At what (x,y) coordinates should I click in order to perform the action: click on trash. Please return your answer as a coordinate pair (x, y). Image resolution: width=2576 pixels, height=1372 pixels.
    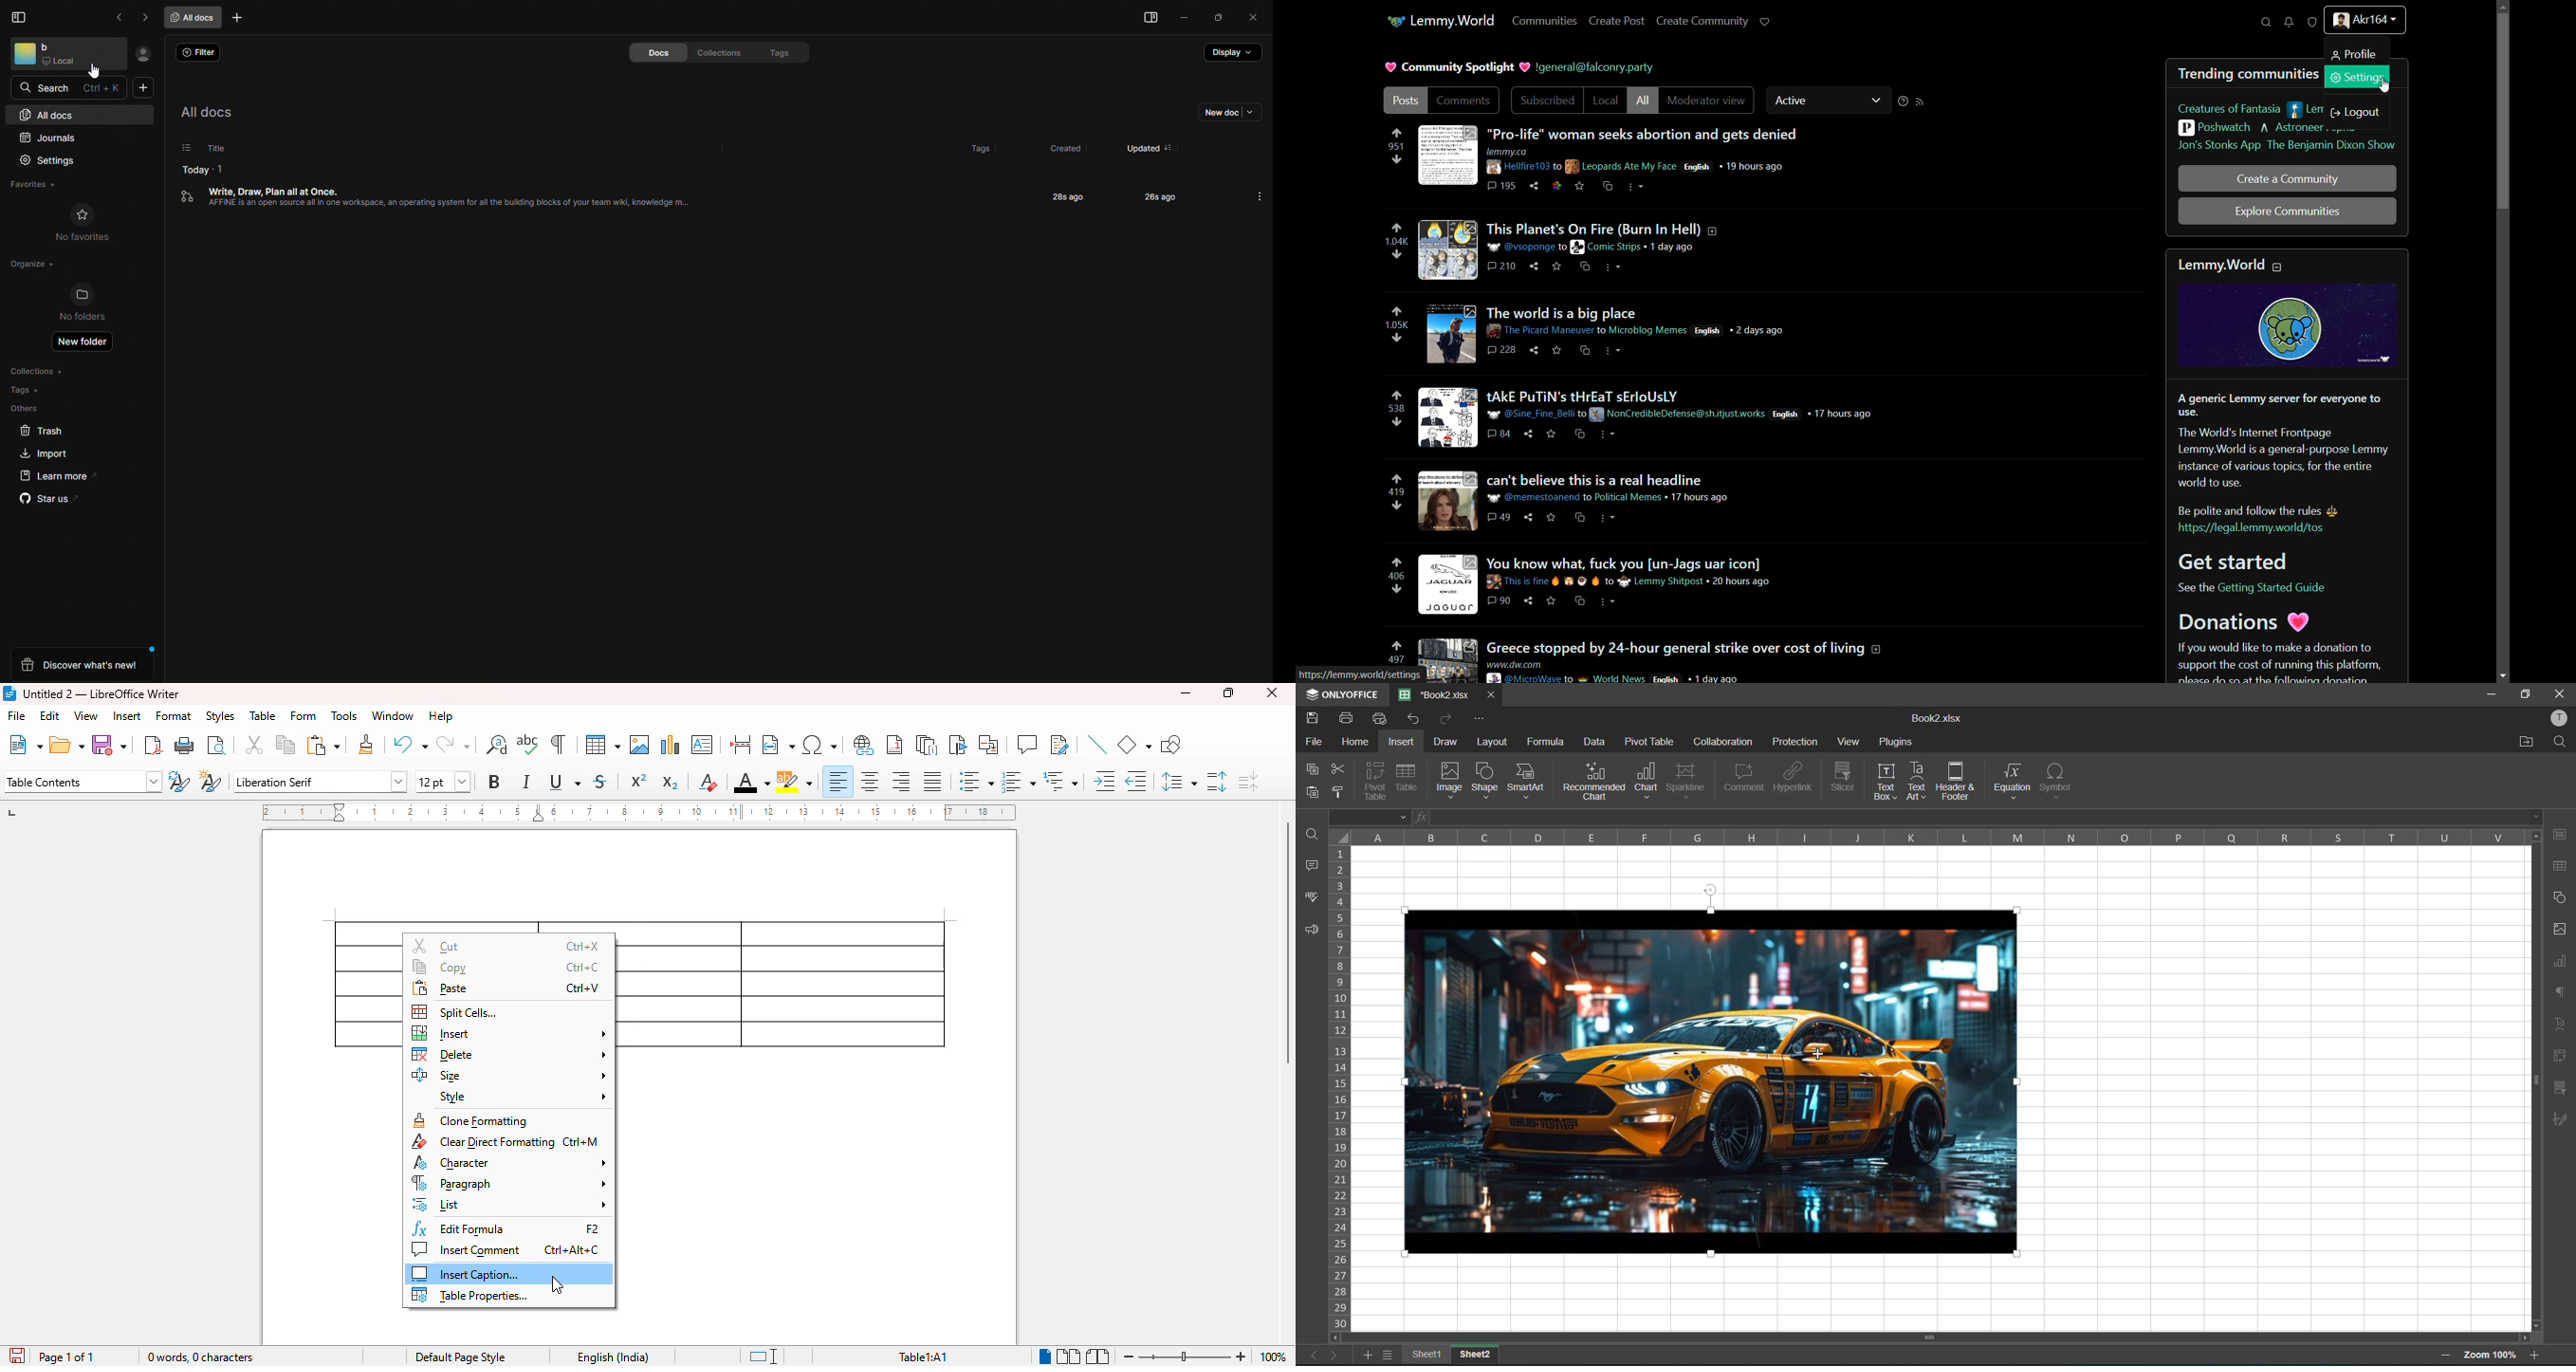
    Looking at the image, I should click on (42, 431).